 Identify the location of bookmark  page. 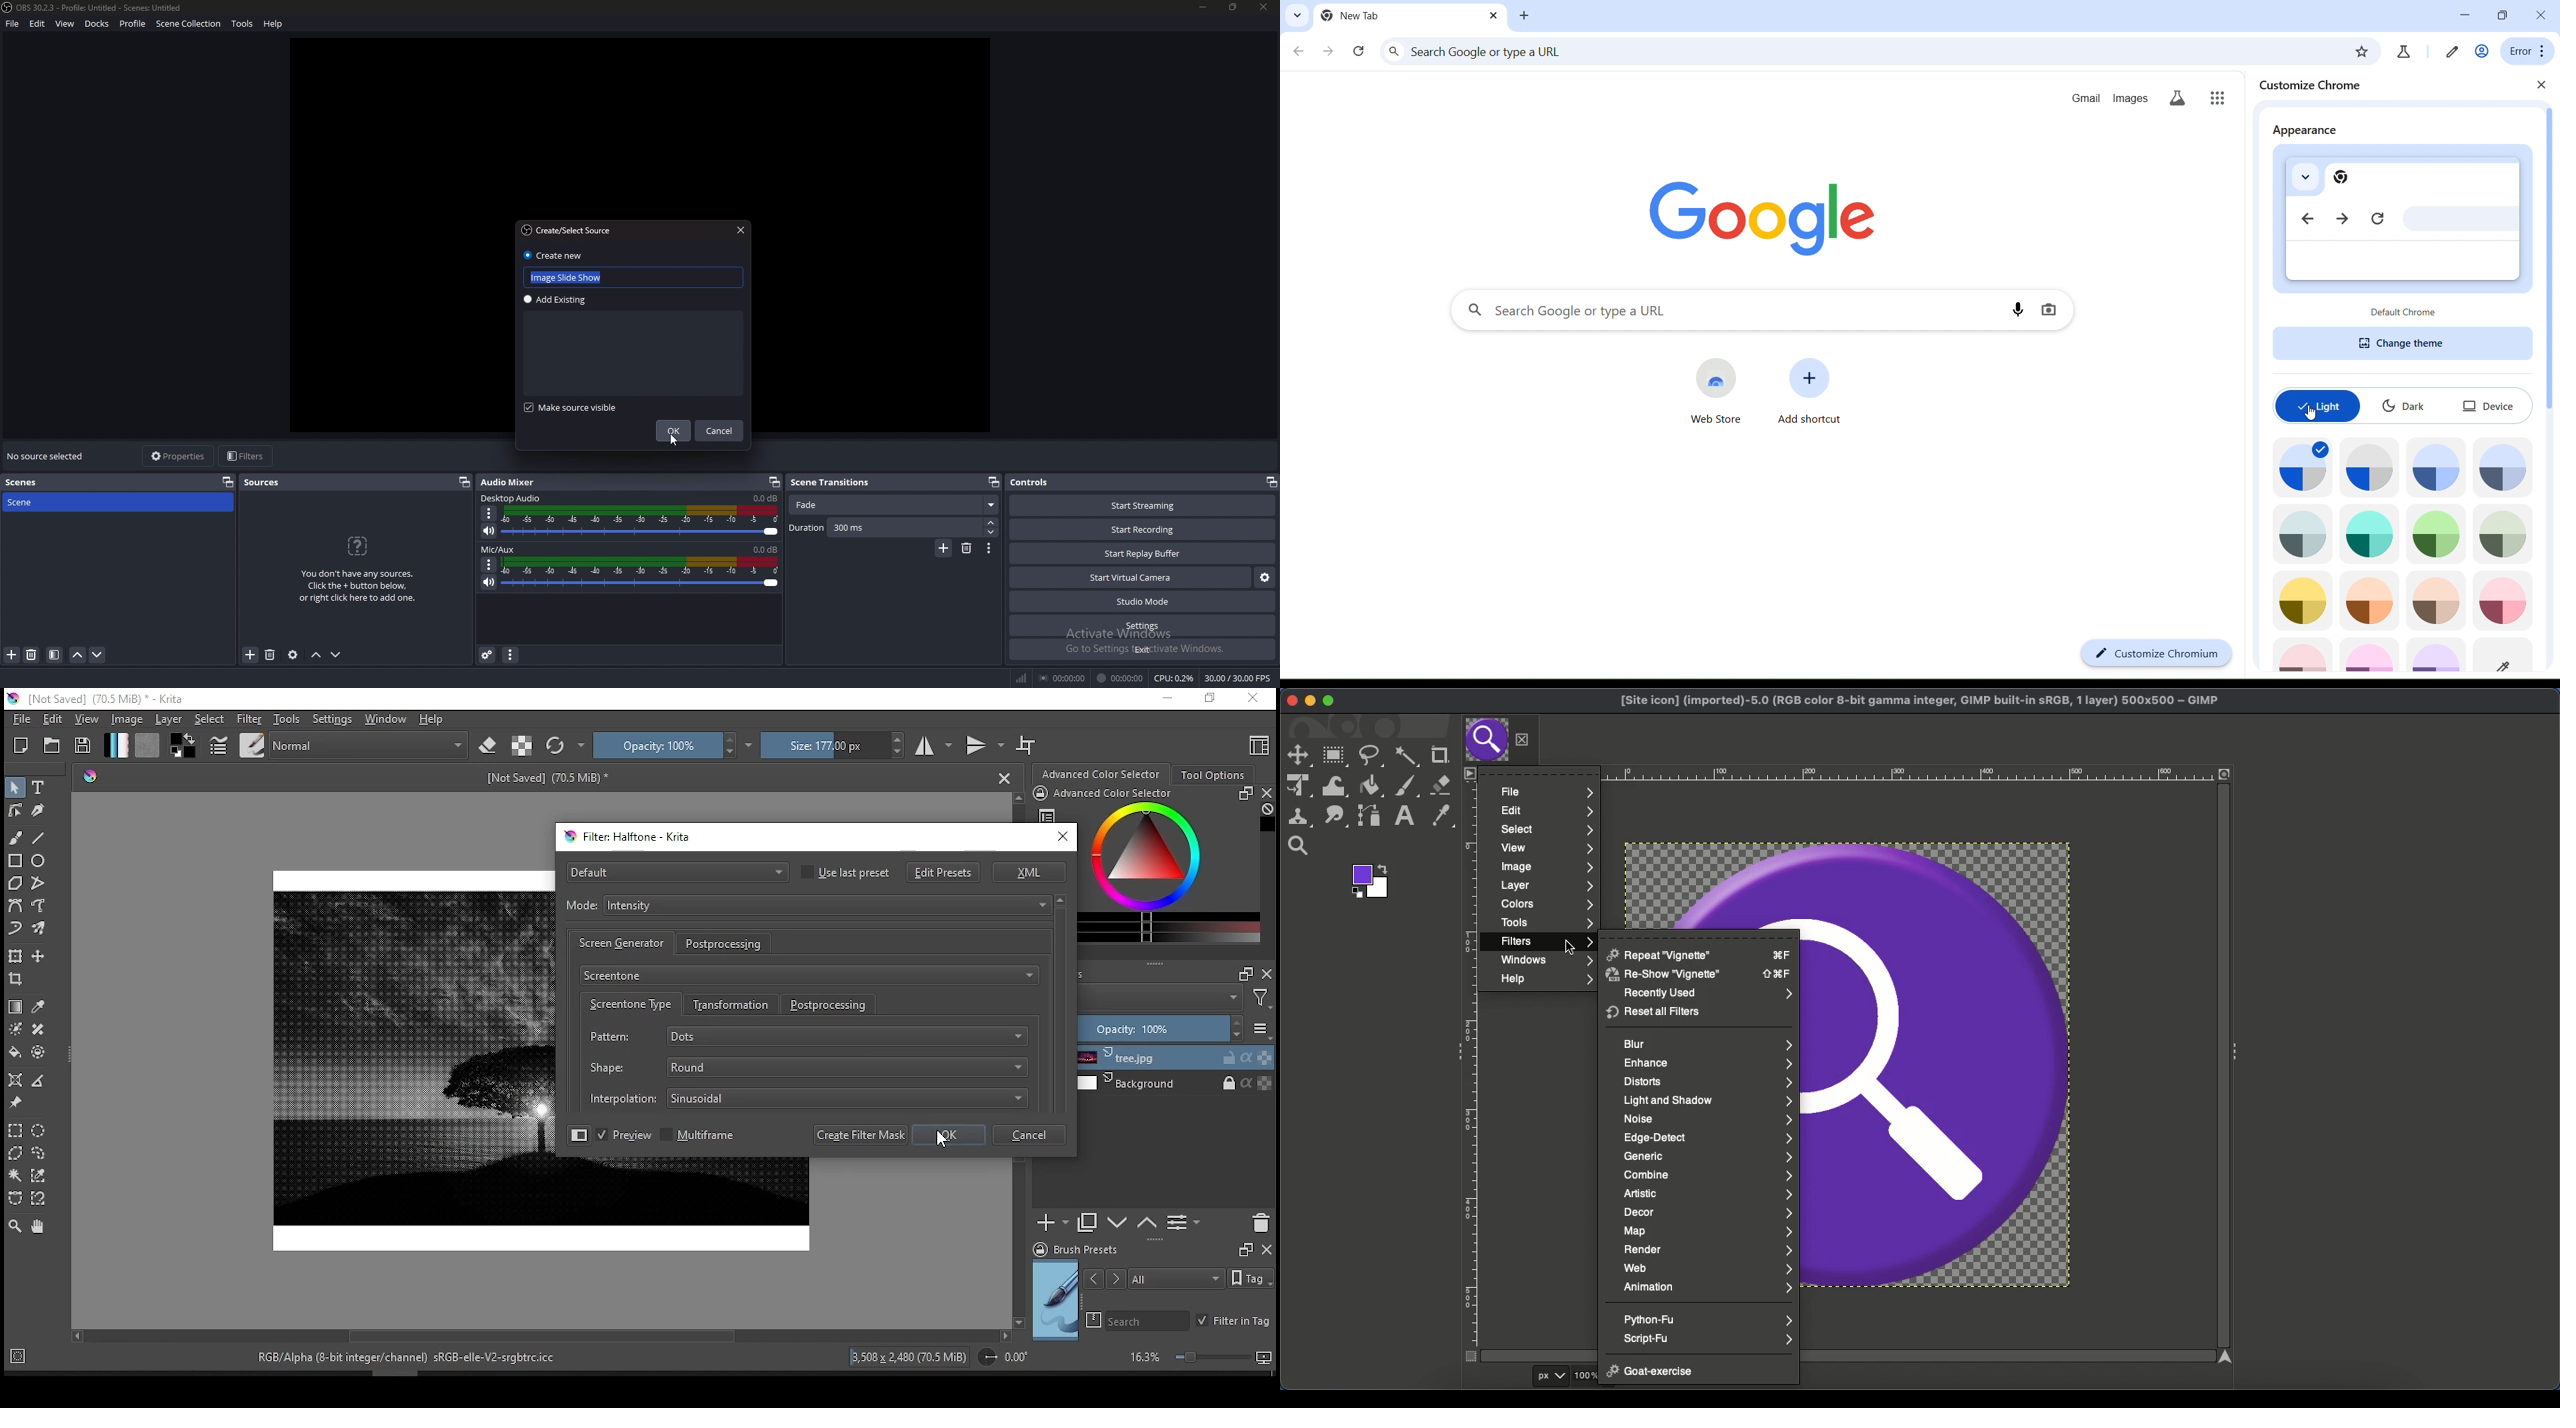
(2361, 52).